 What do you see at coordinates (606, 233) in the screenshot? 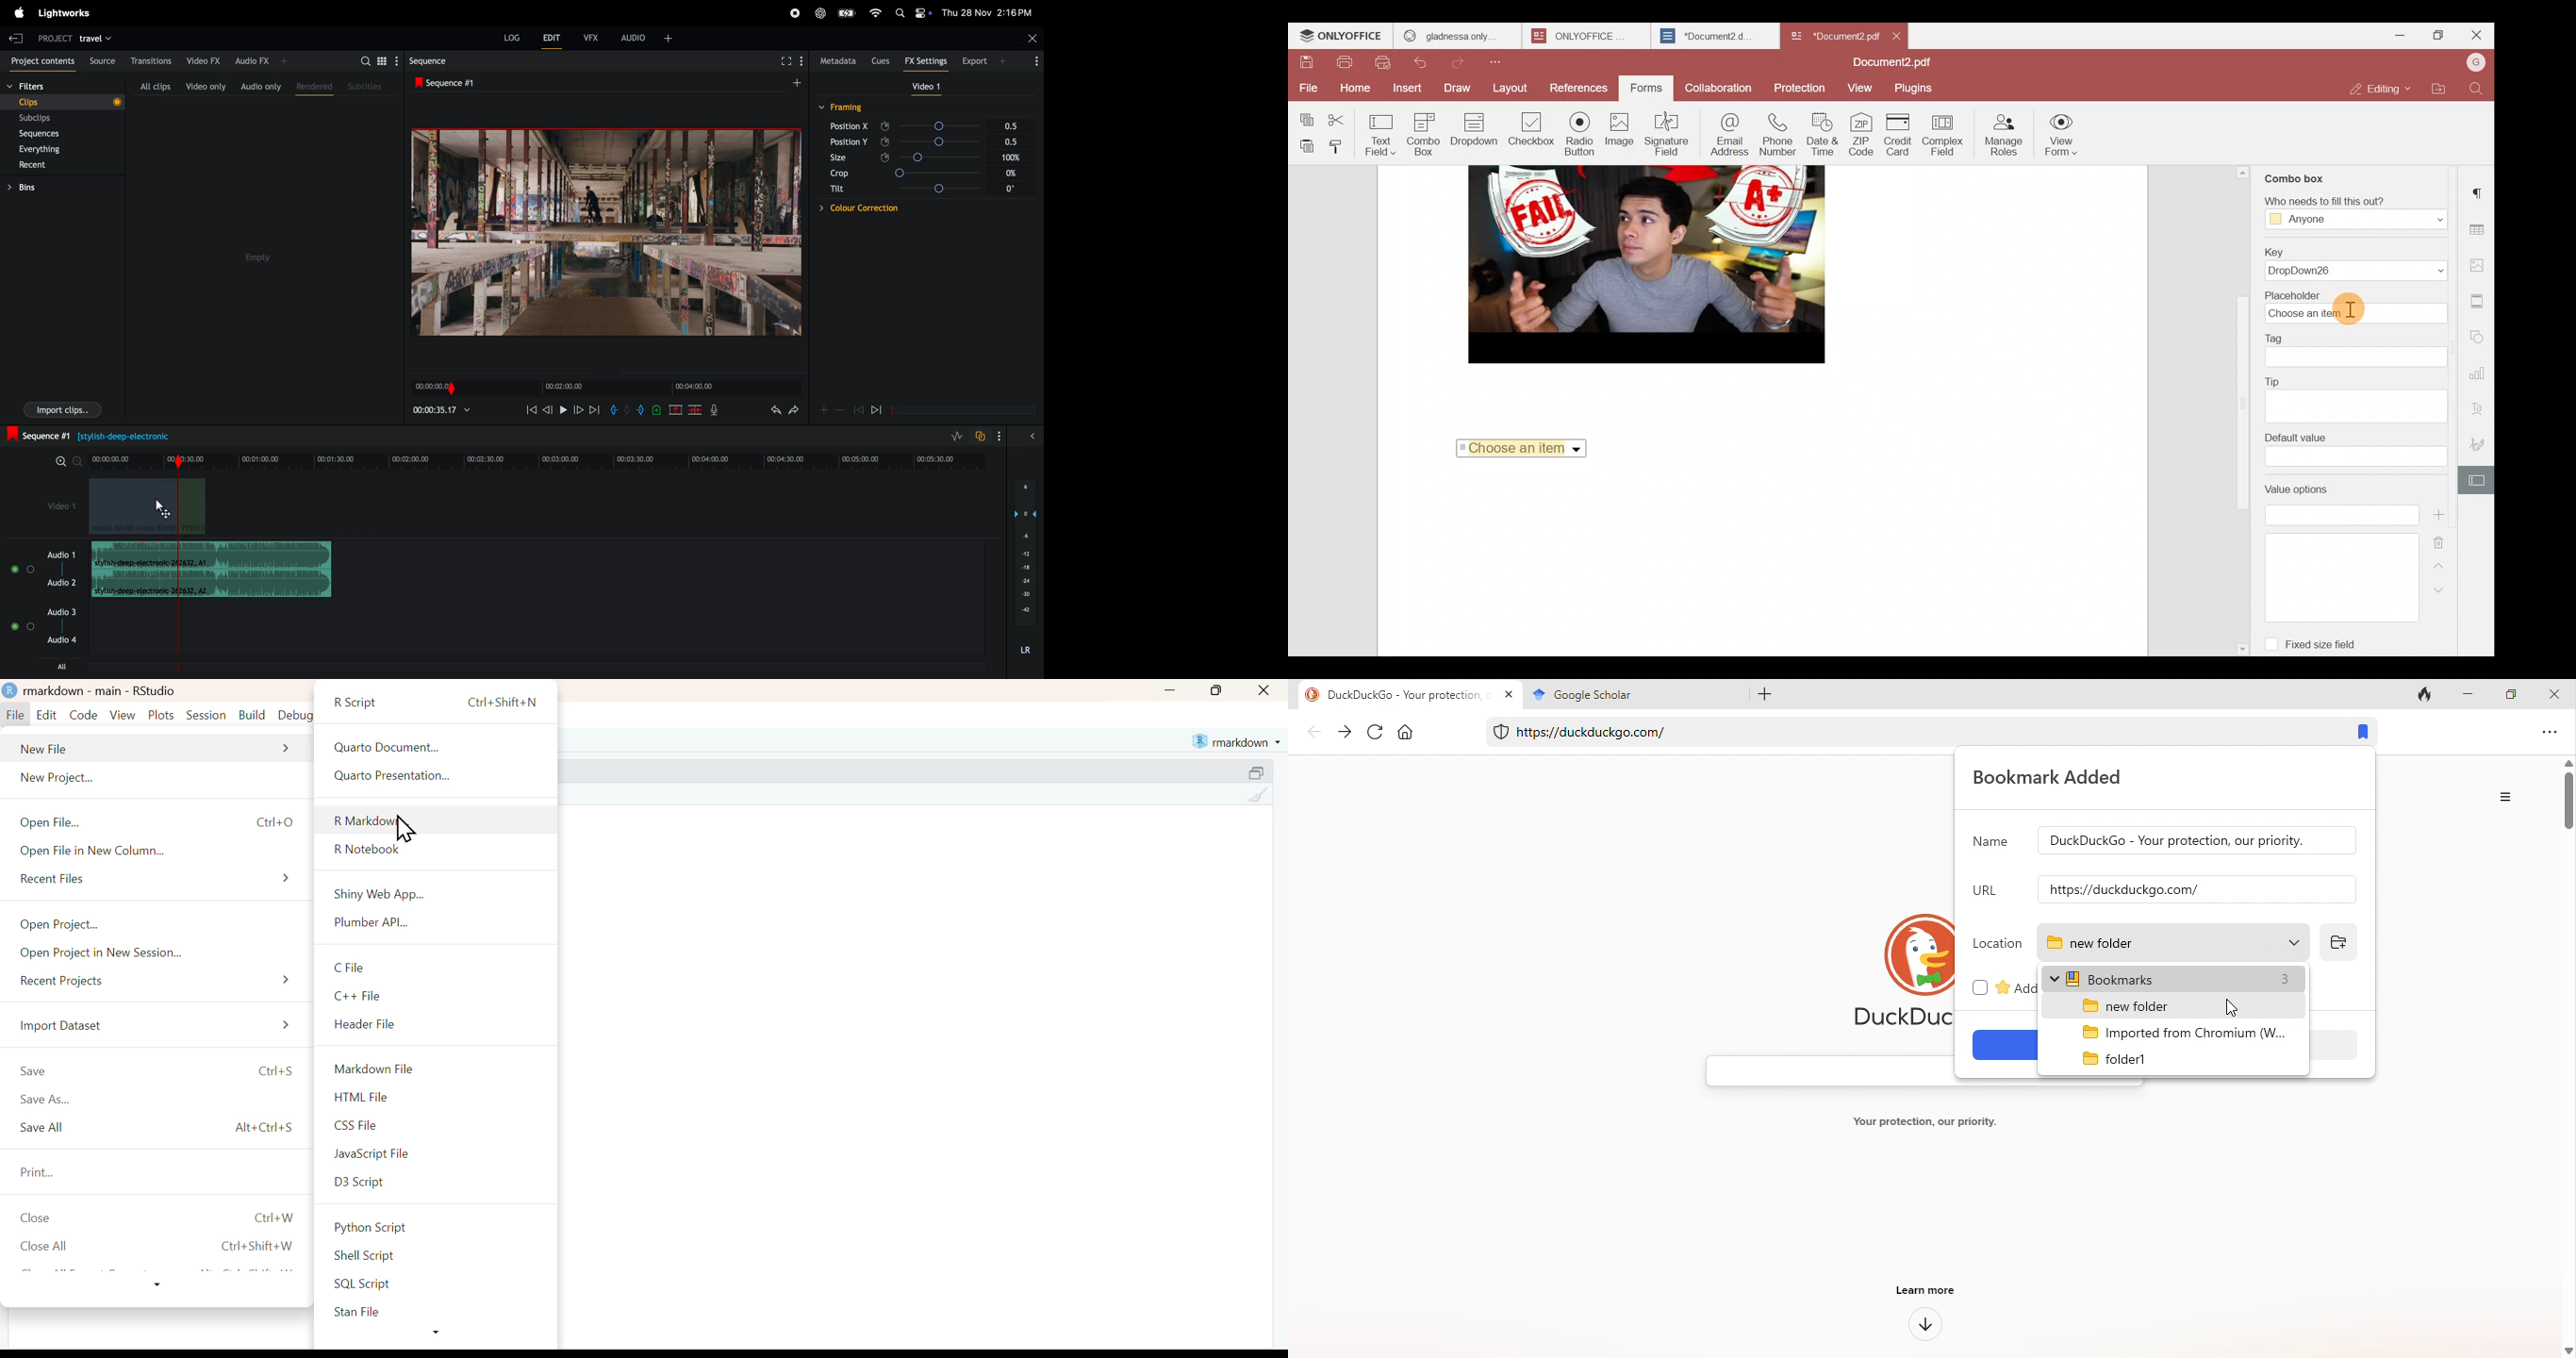
I see `output video` at bounding box center [606, 233].